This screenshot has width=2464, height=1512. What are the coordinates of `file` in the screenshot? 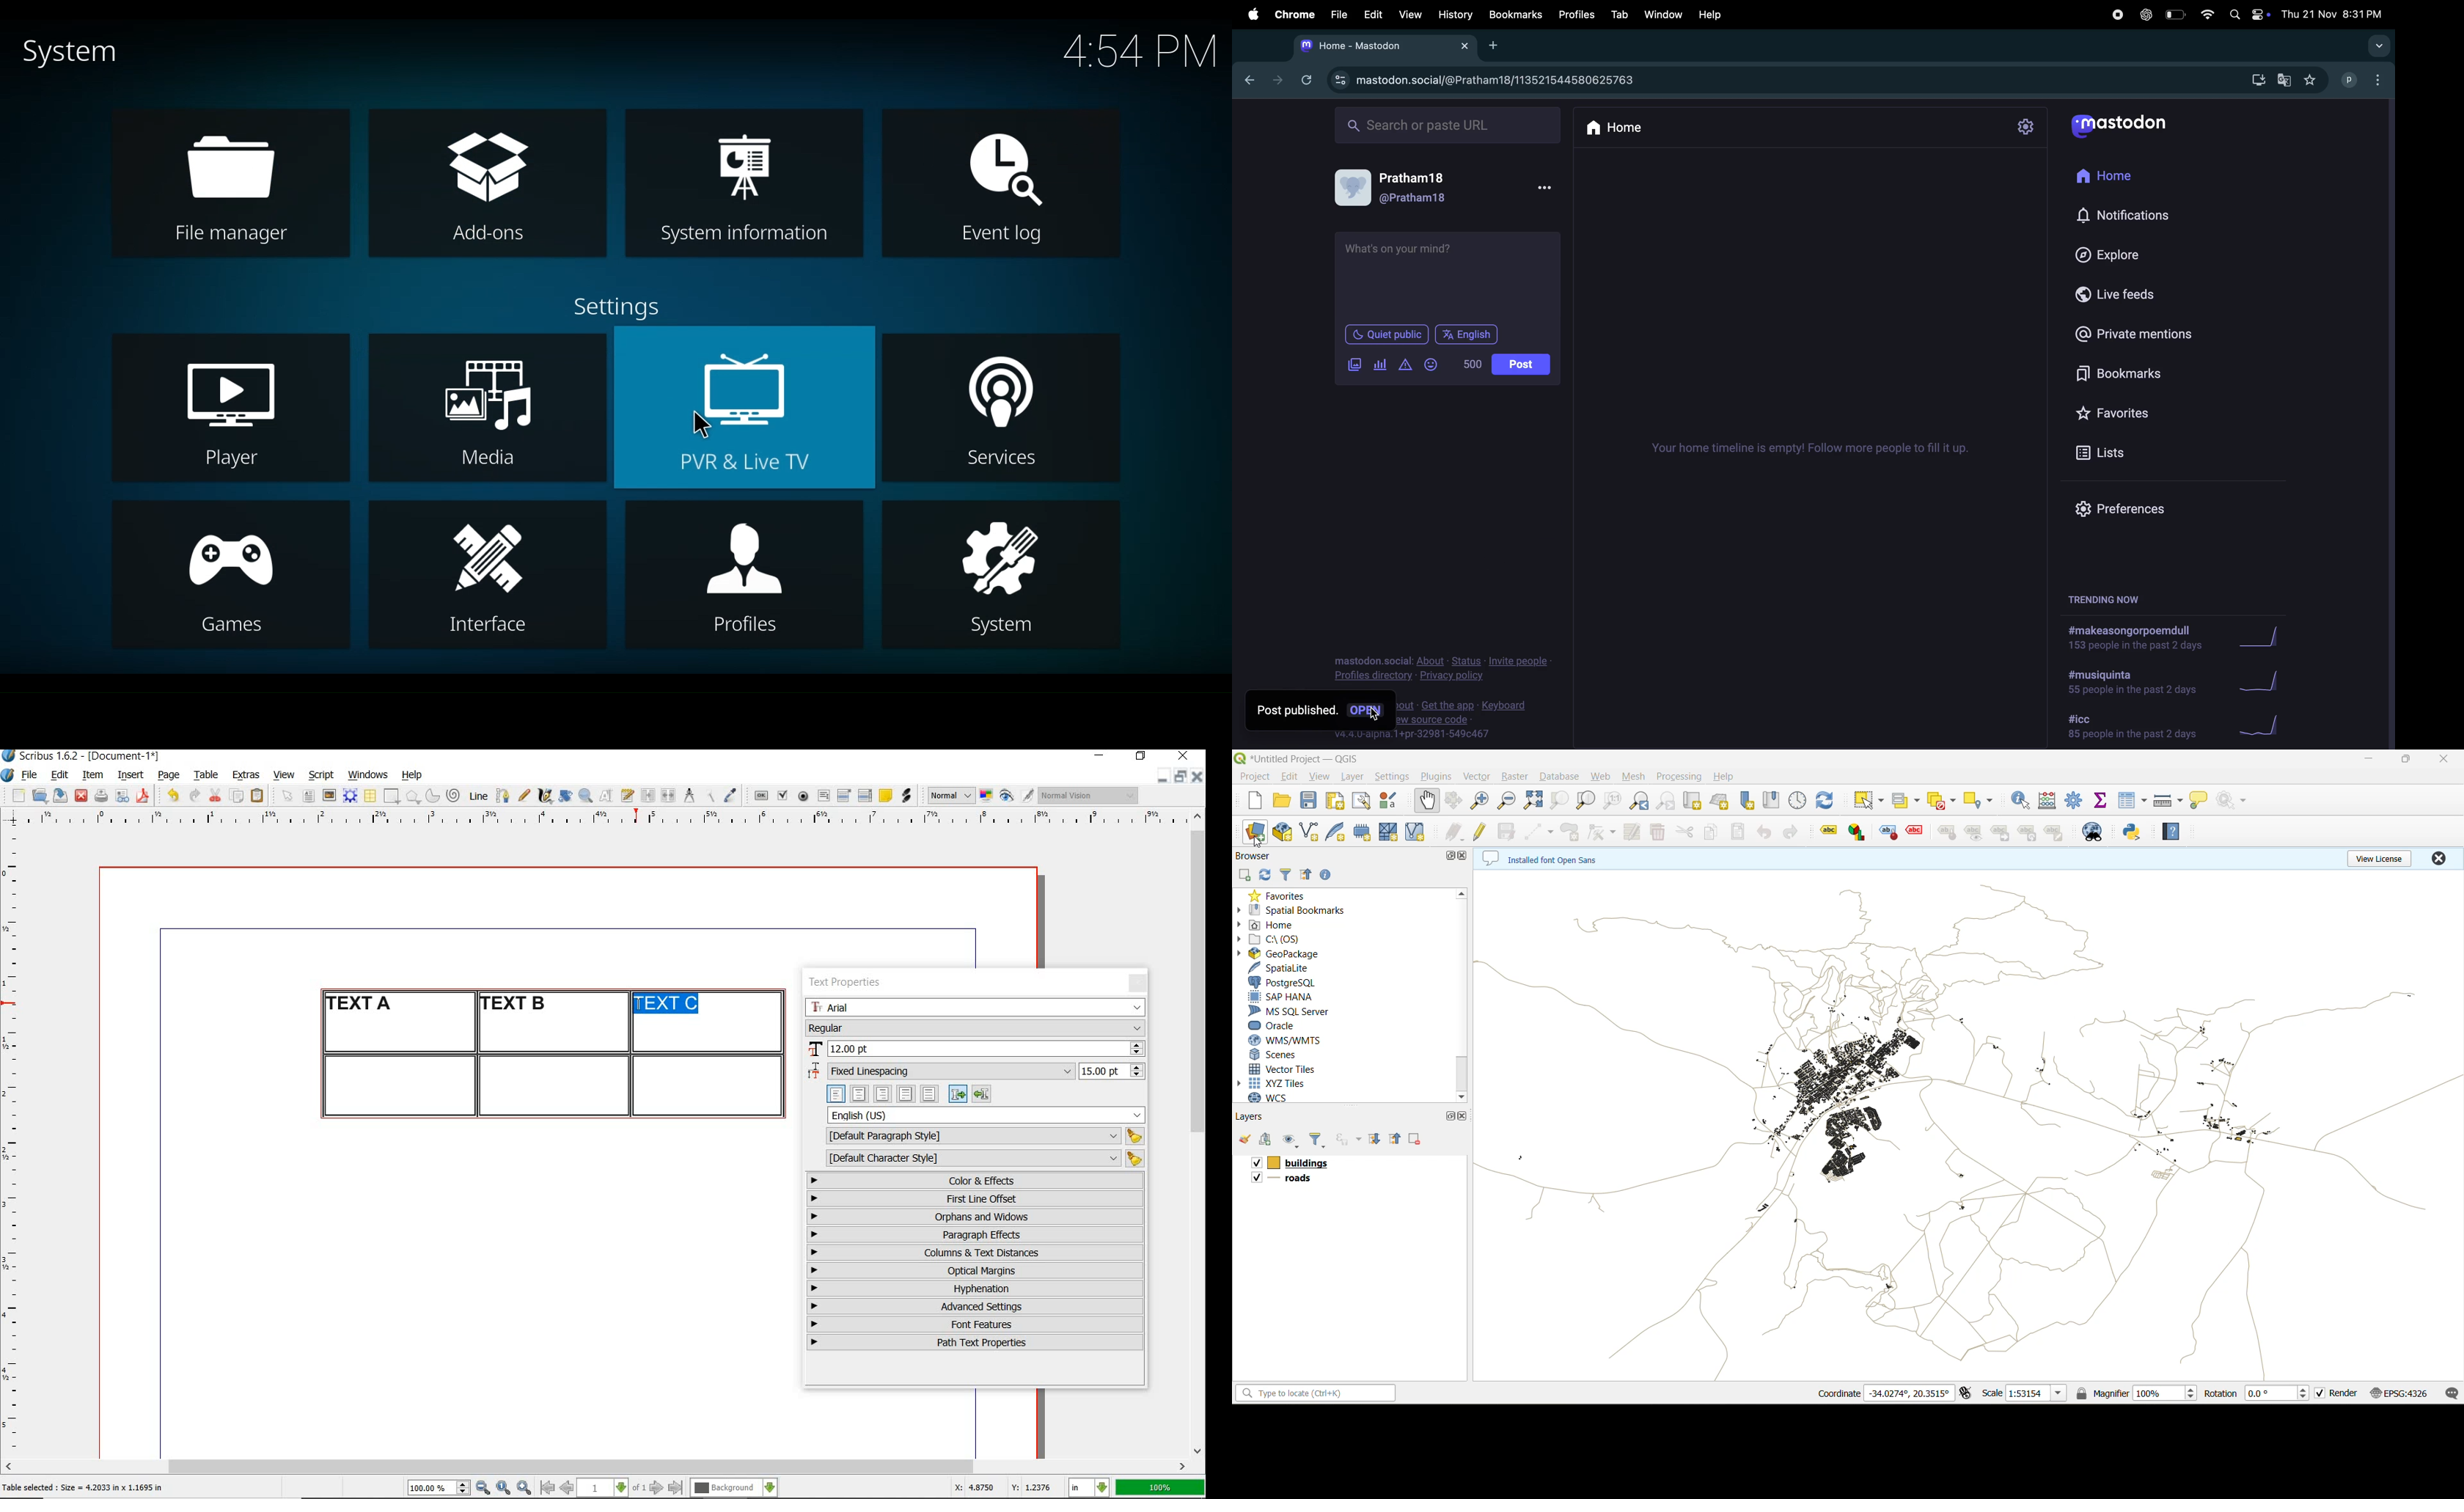 It's located at (1340, 15).